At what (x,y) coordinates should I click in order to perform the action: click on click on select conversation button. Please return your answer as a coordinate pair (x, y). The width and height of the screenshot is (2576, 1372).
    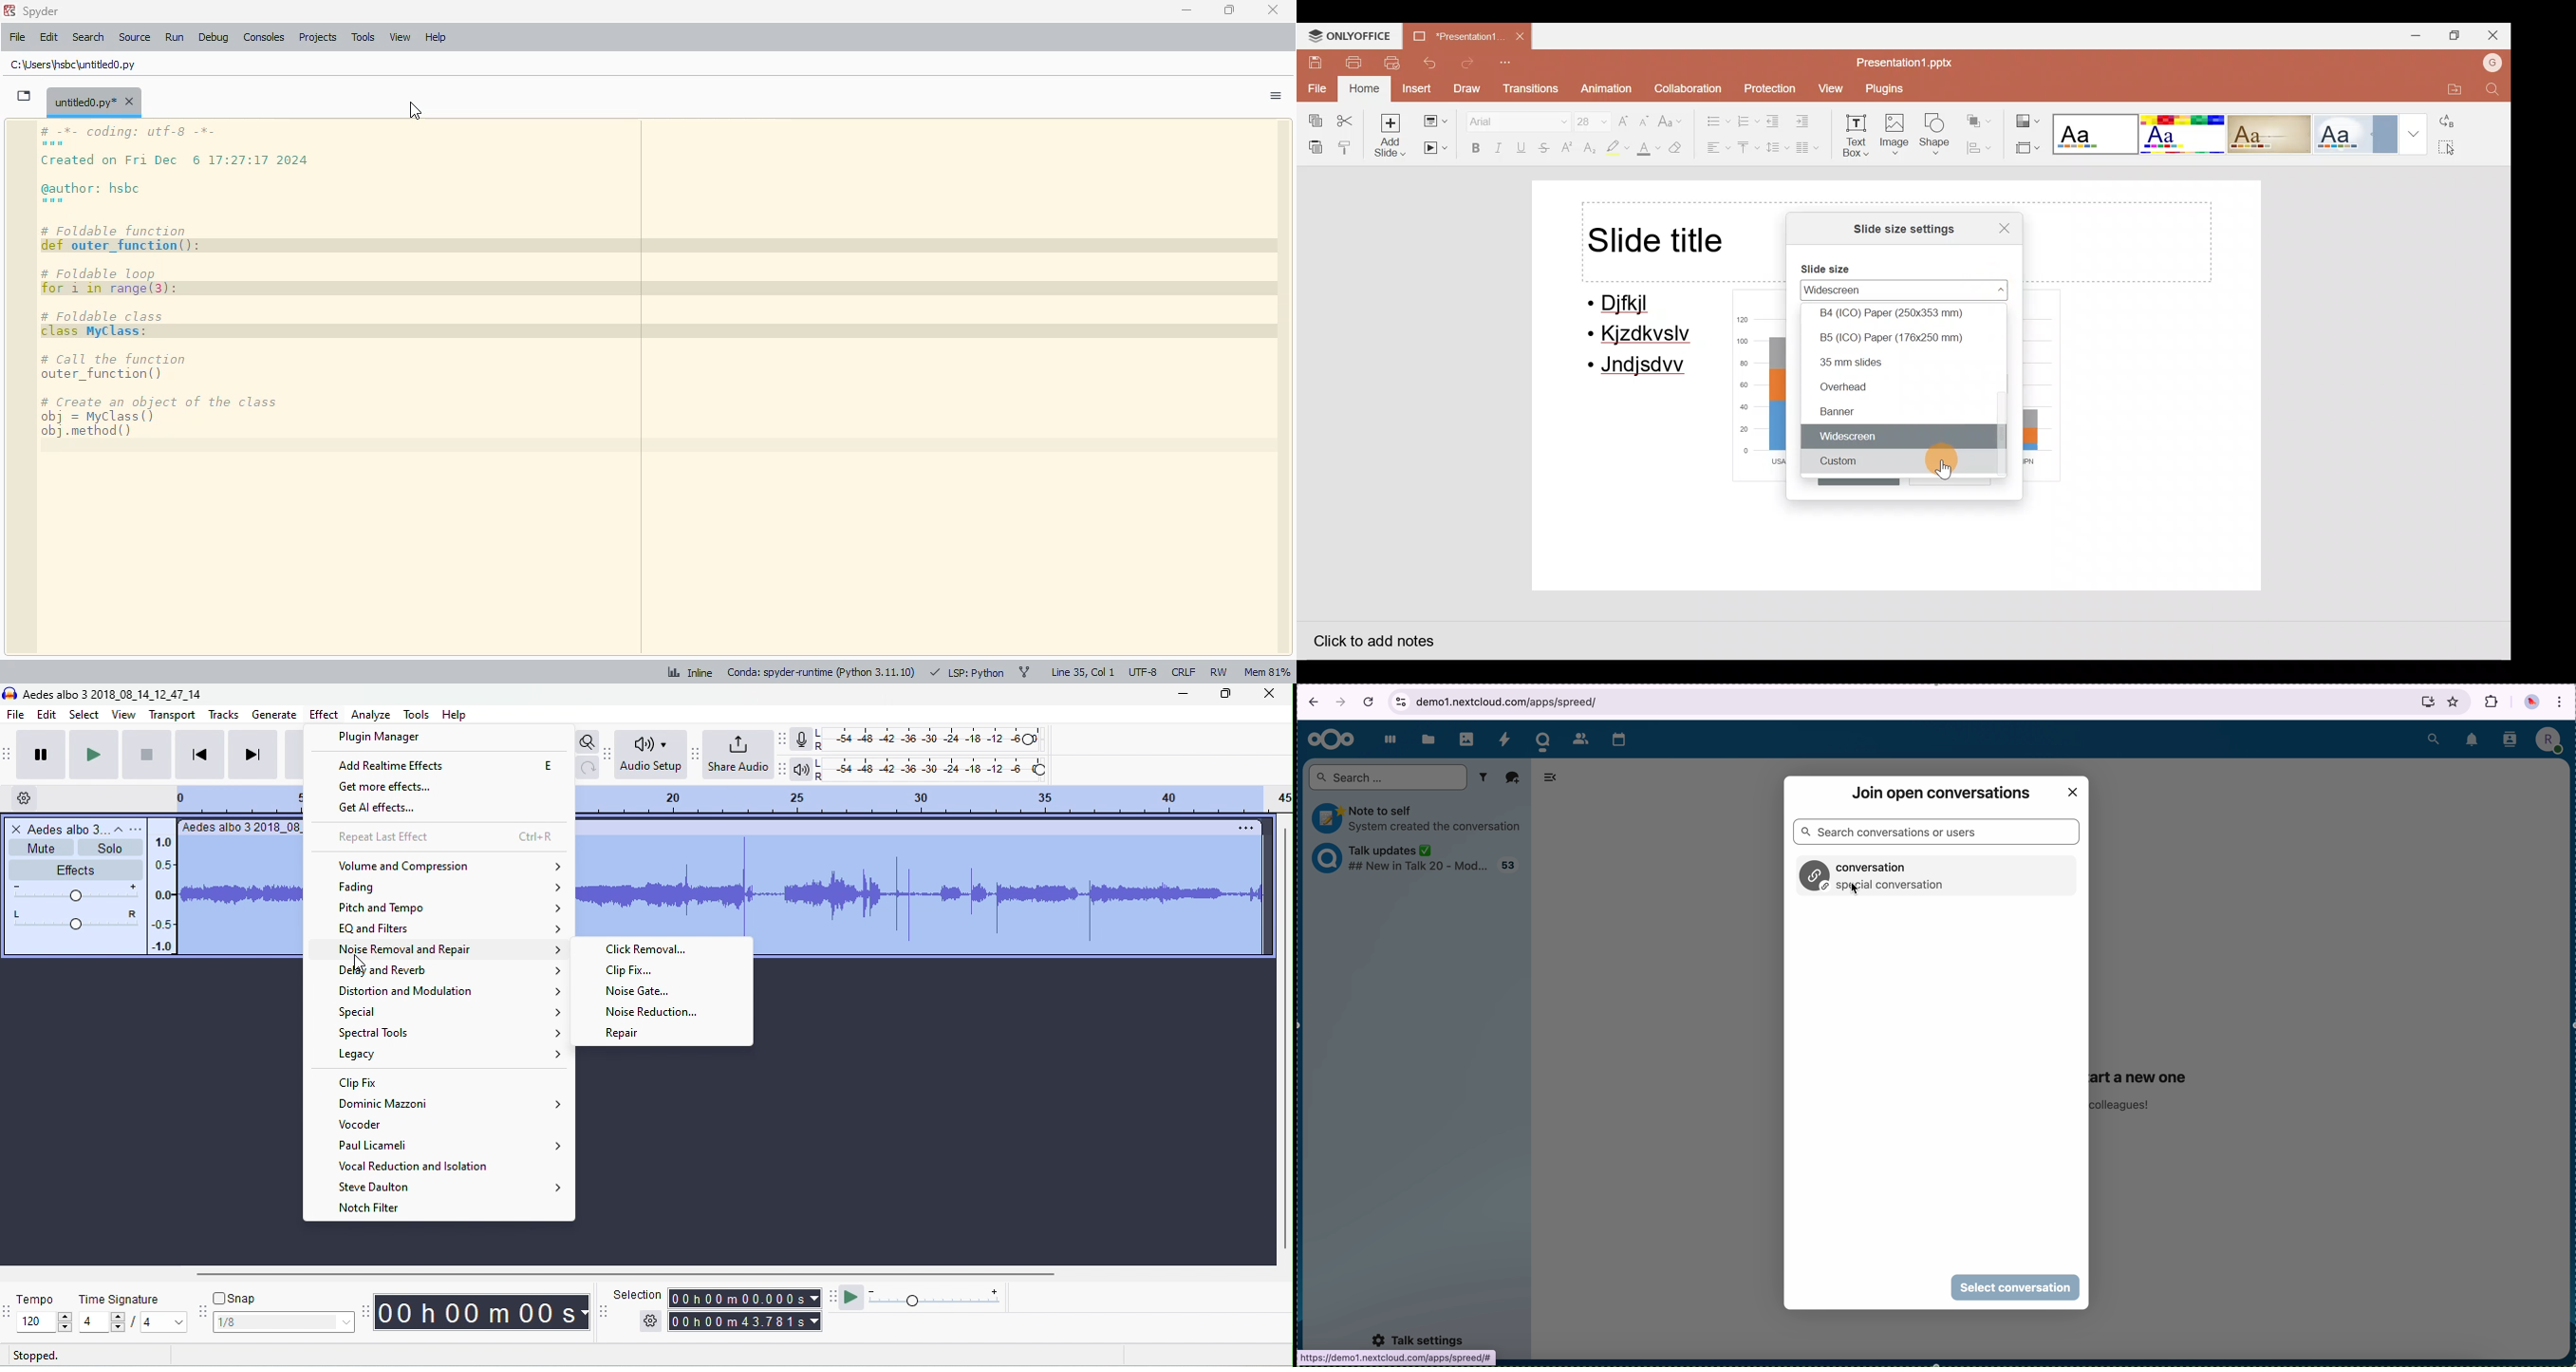
    Looking at the image, I should click on (2016, 1288).